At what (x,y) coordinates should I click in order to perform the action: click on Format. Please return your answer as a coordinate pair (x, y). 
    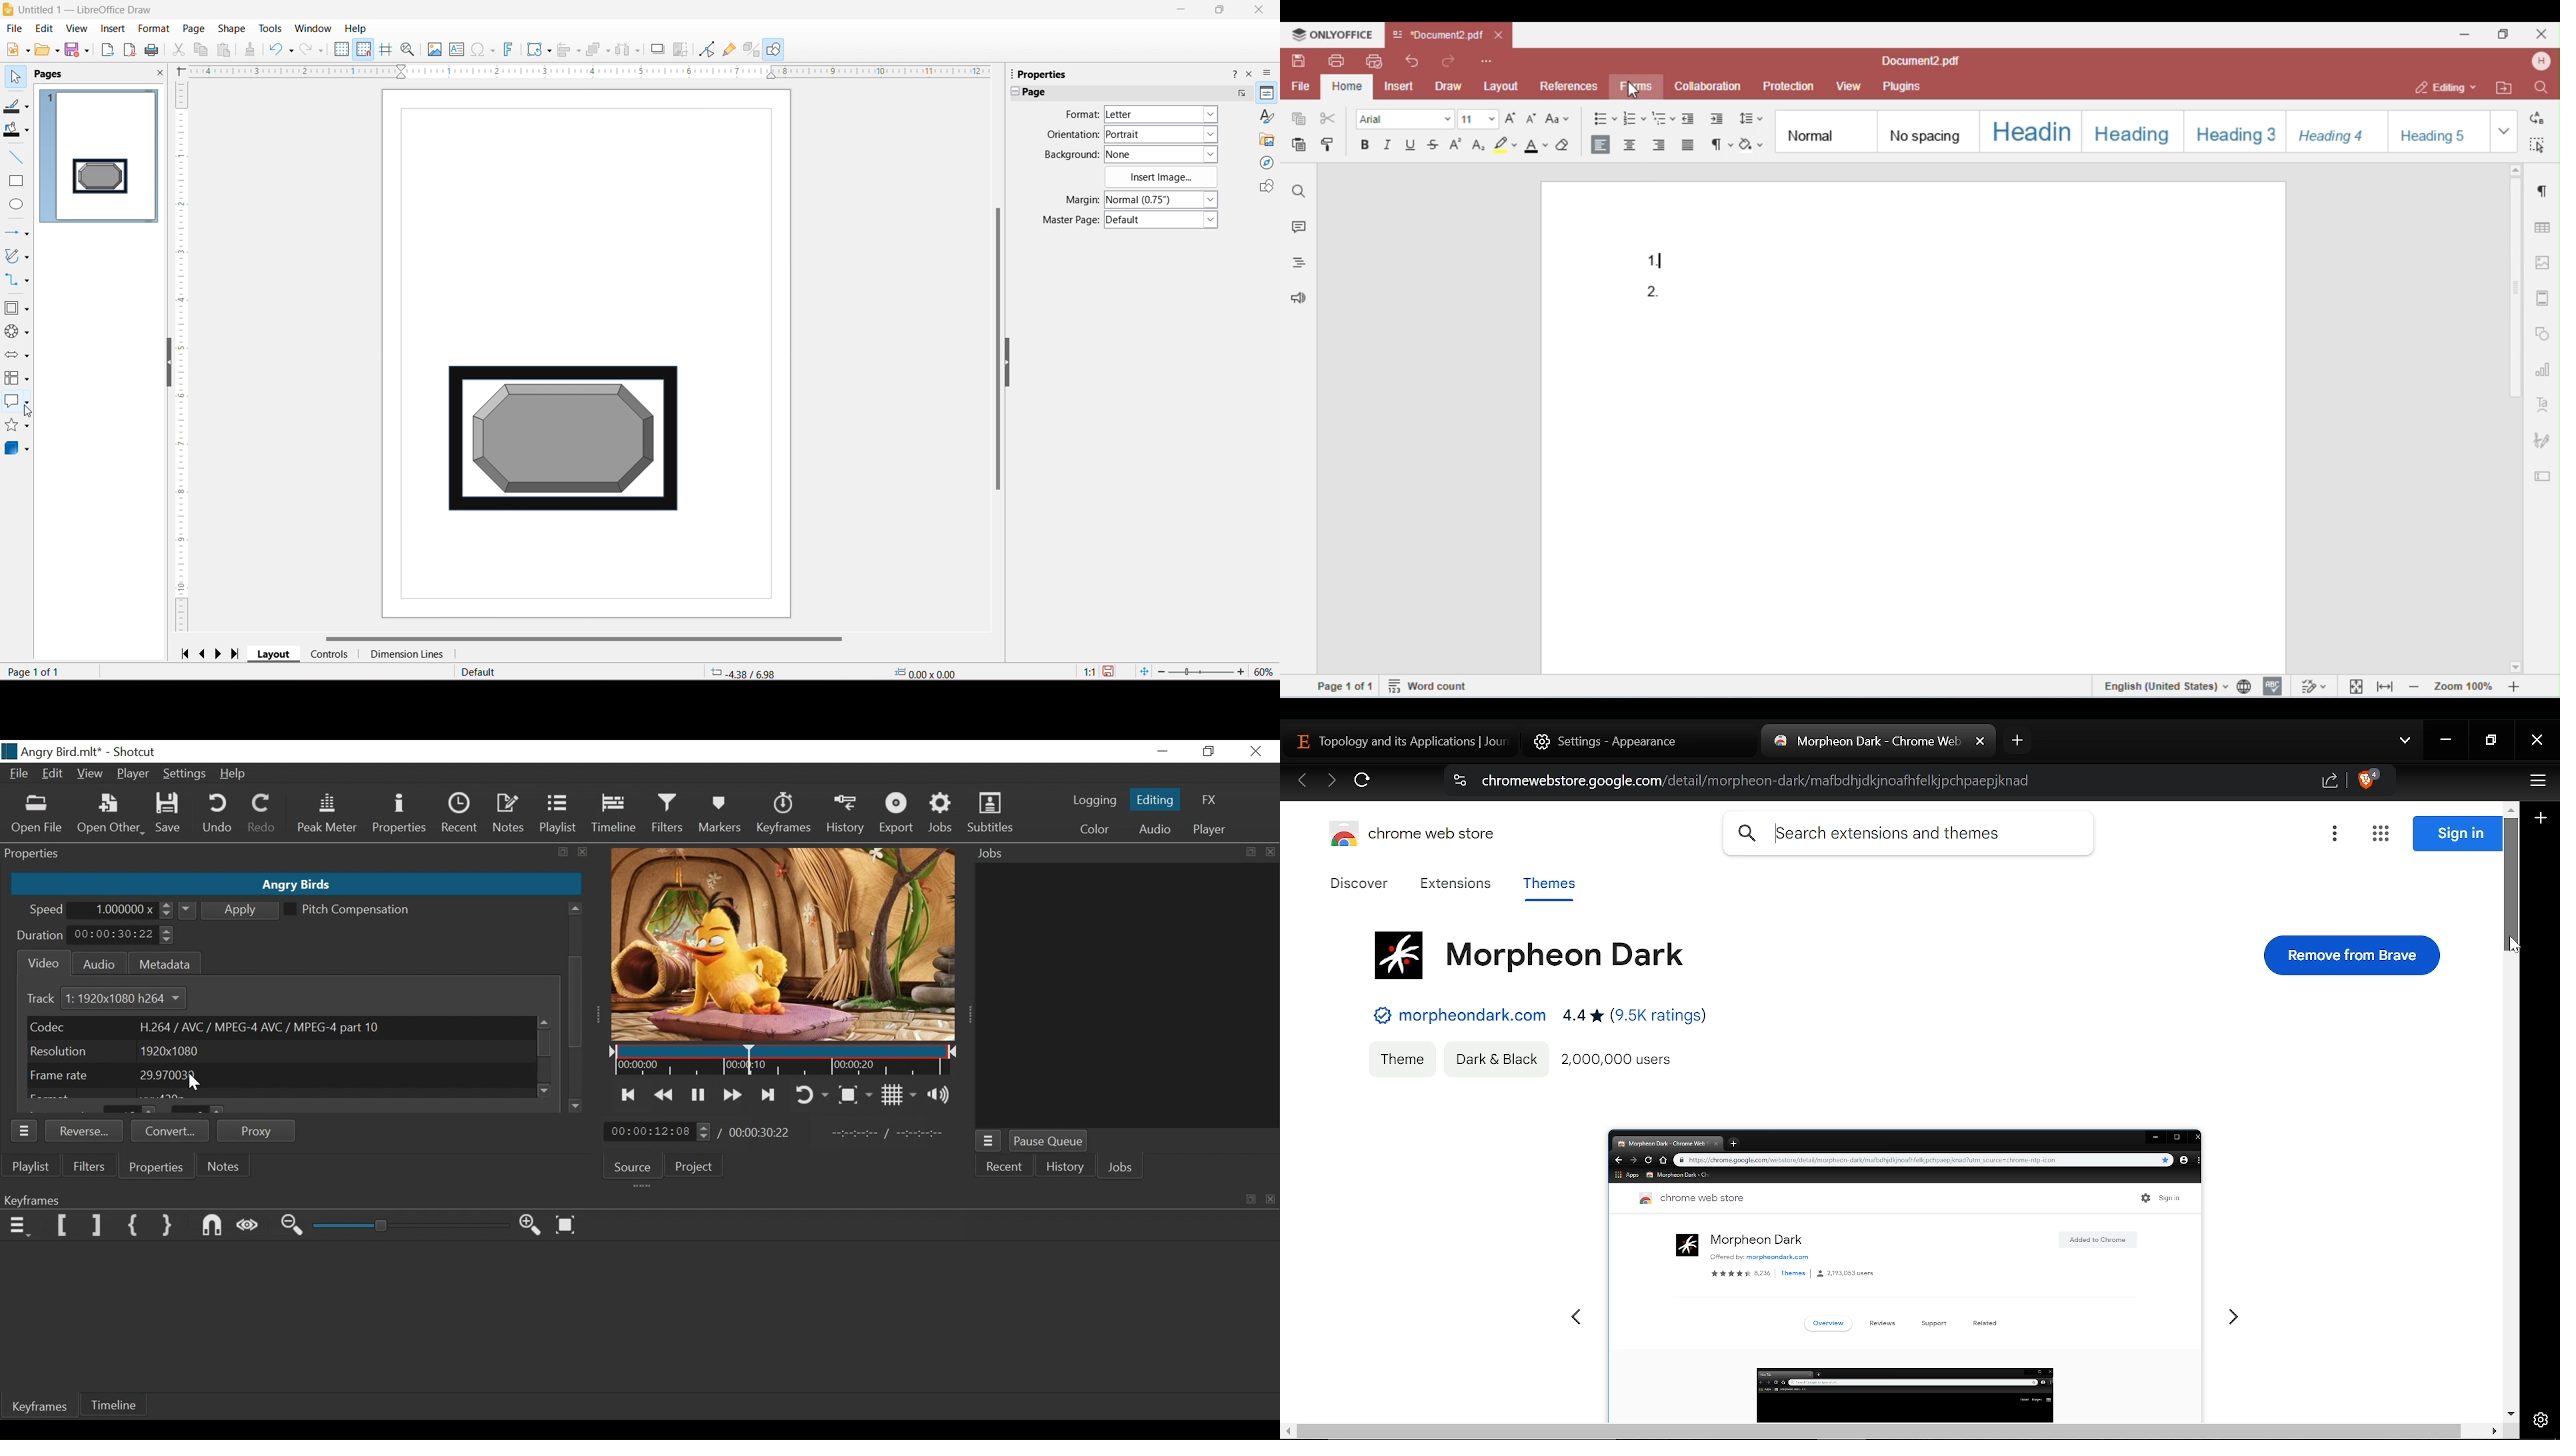
    Looking at the image, I should click on (153, 29).